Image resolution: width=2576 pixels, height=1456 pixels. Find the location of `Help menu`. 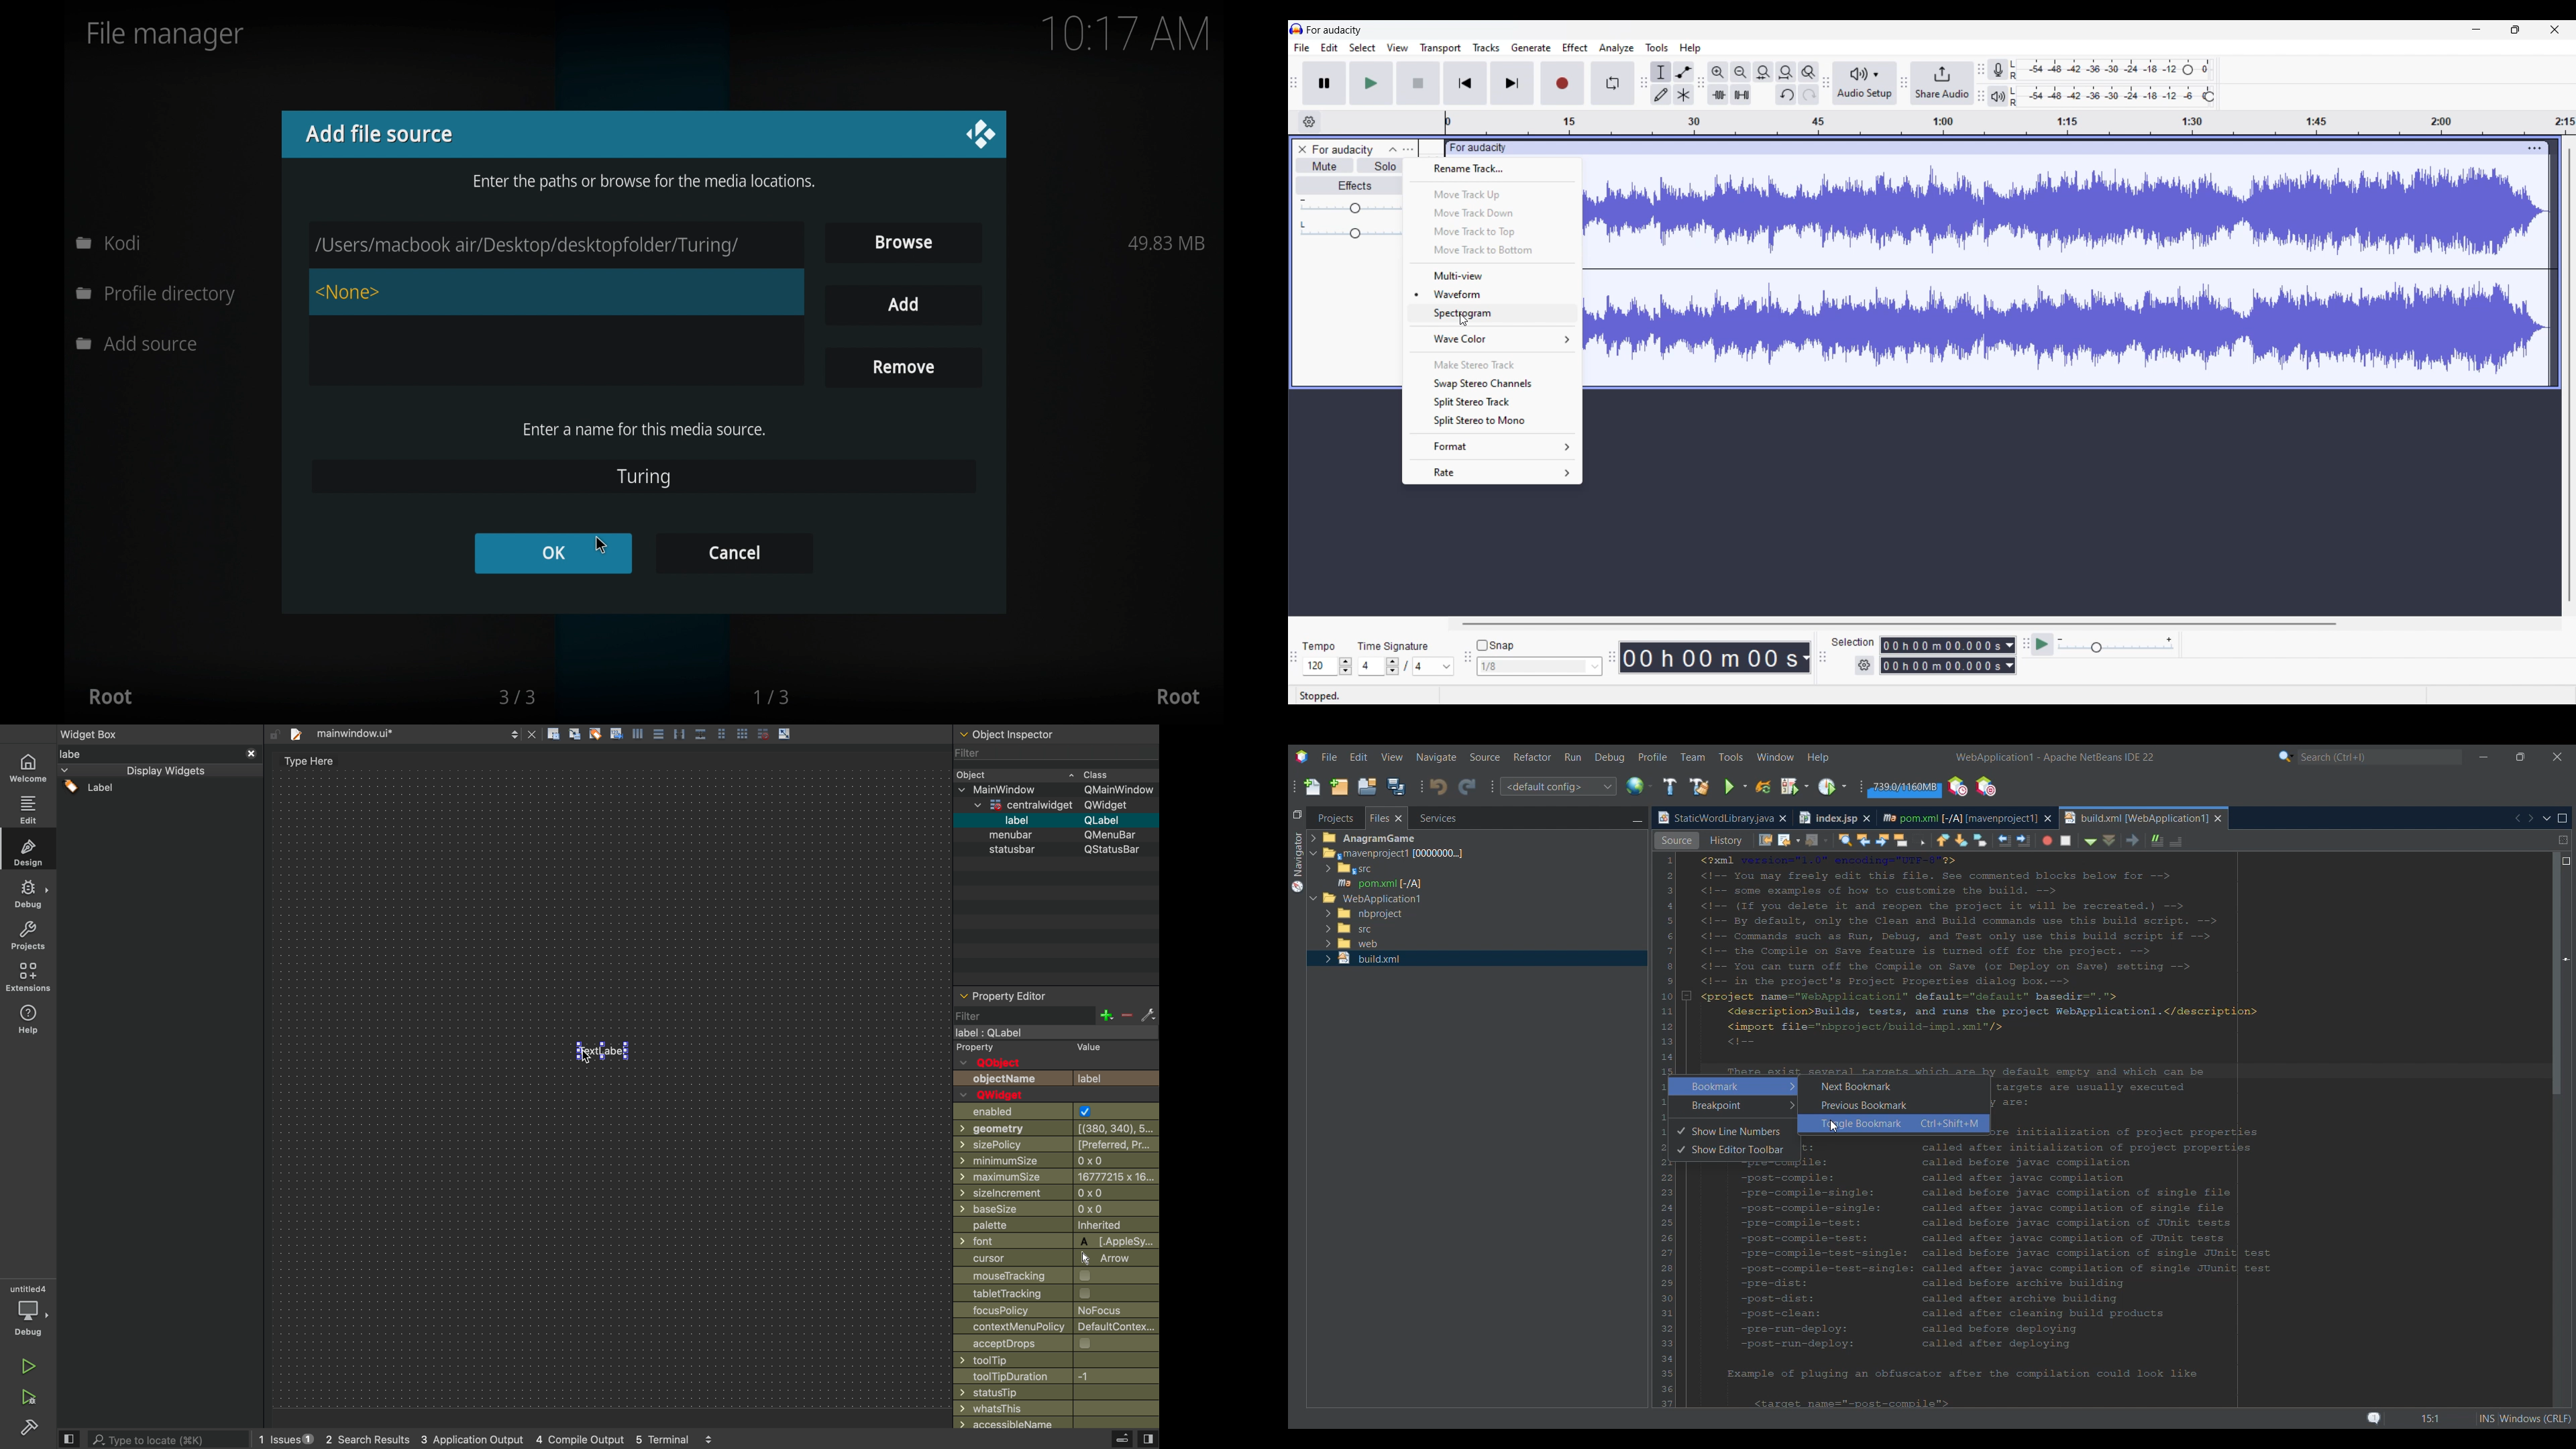

Help menu is located at coordinates (1690, 49).